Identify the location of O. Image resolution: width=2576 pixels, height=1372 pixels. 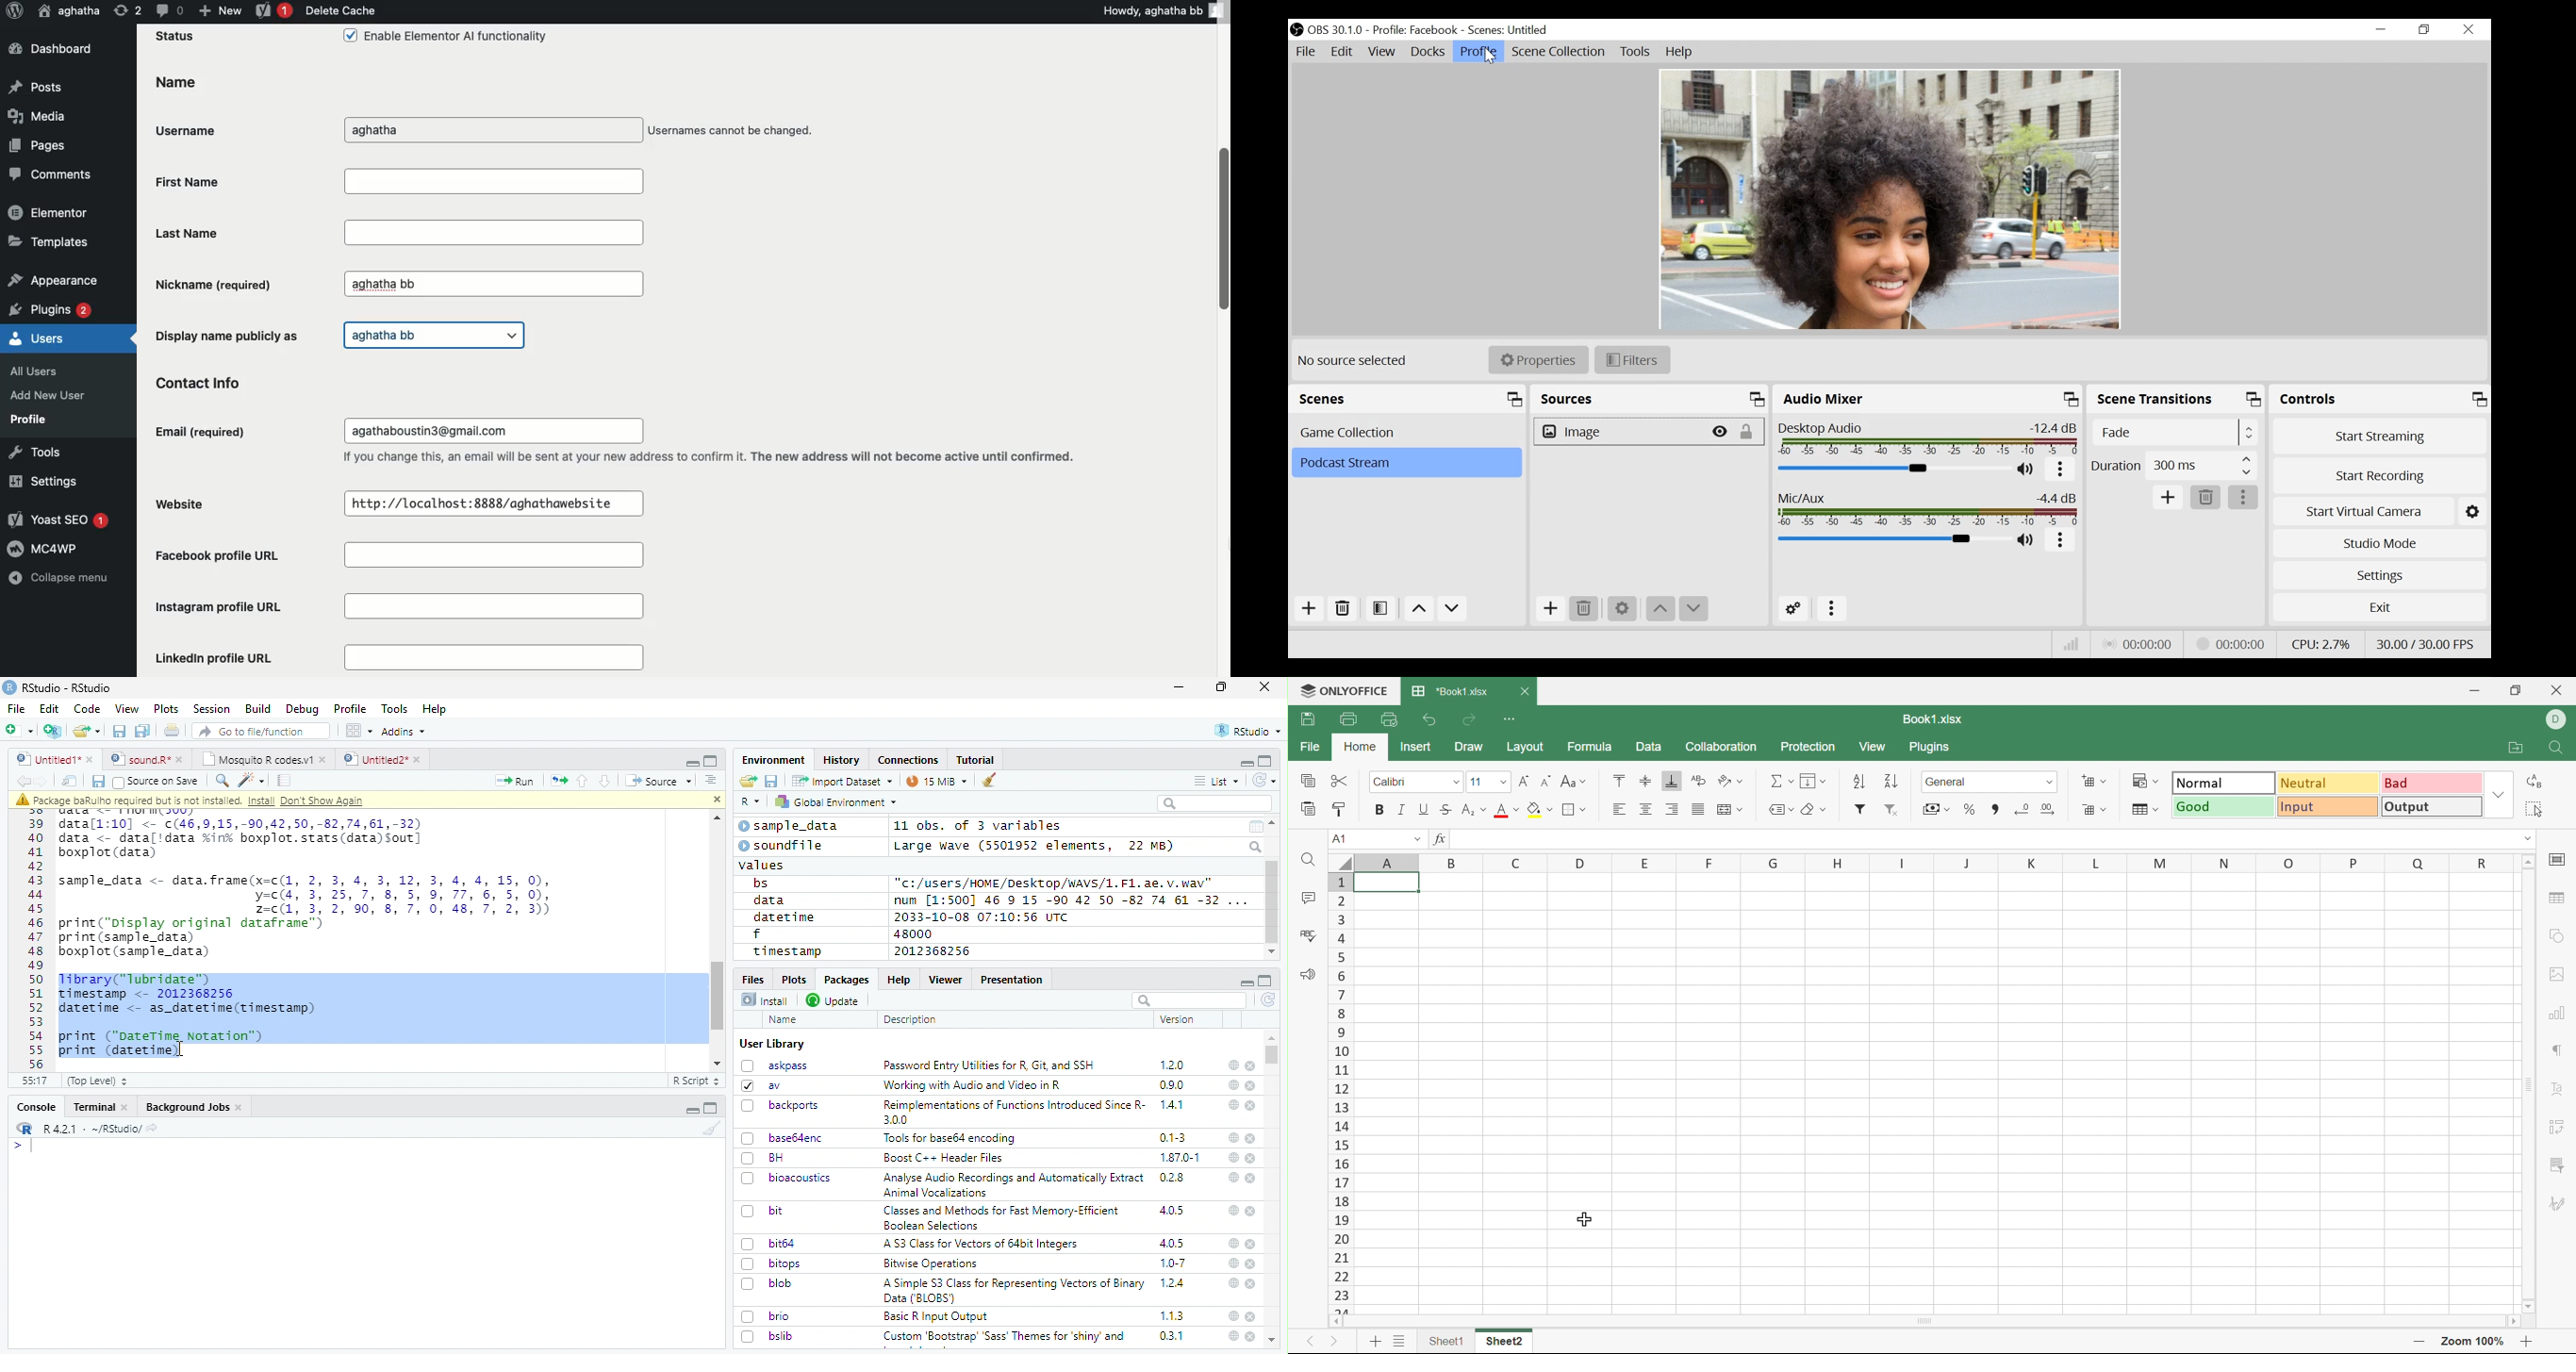
(2288, 862).